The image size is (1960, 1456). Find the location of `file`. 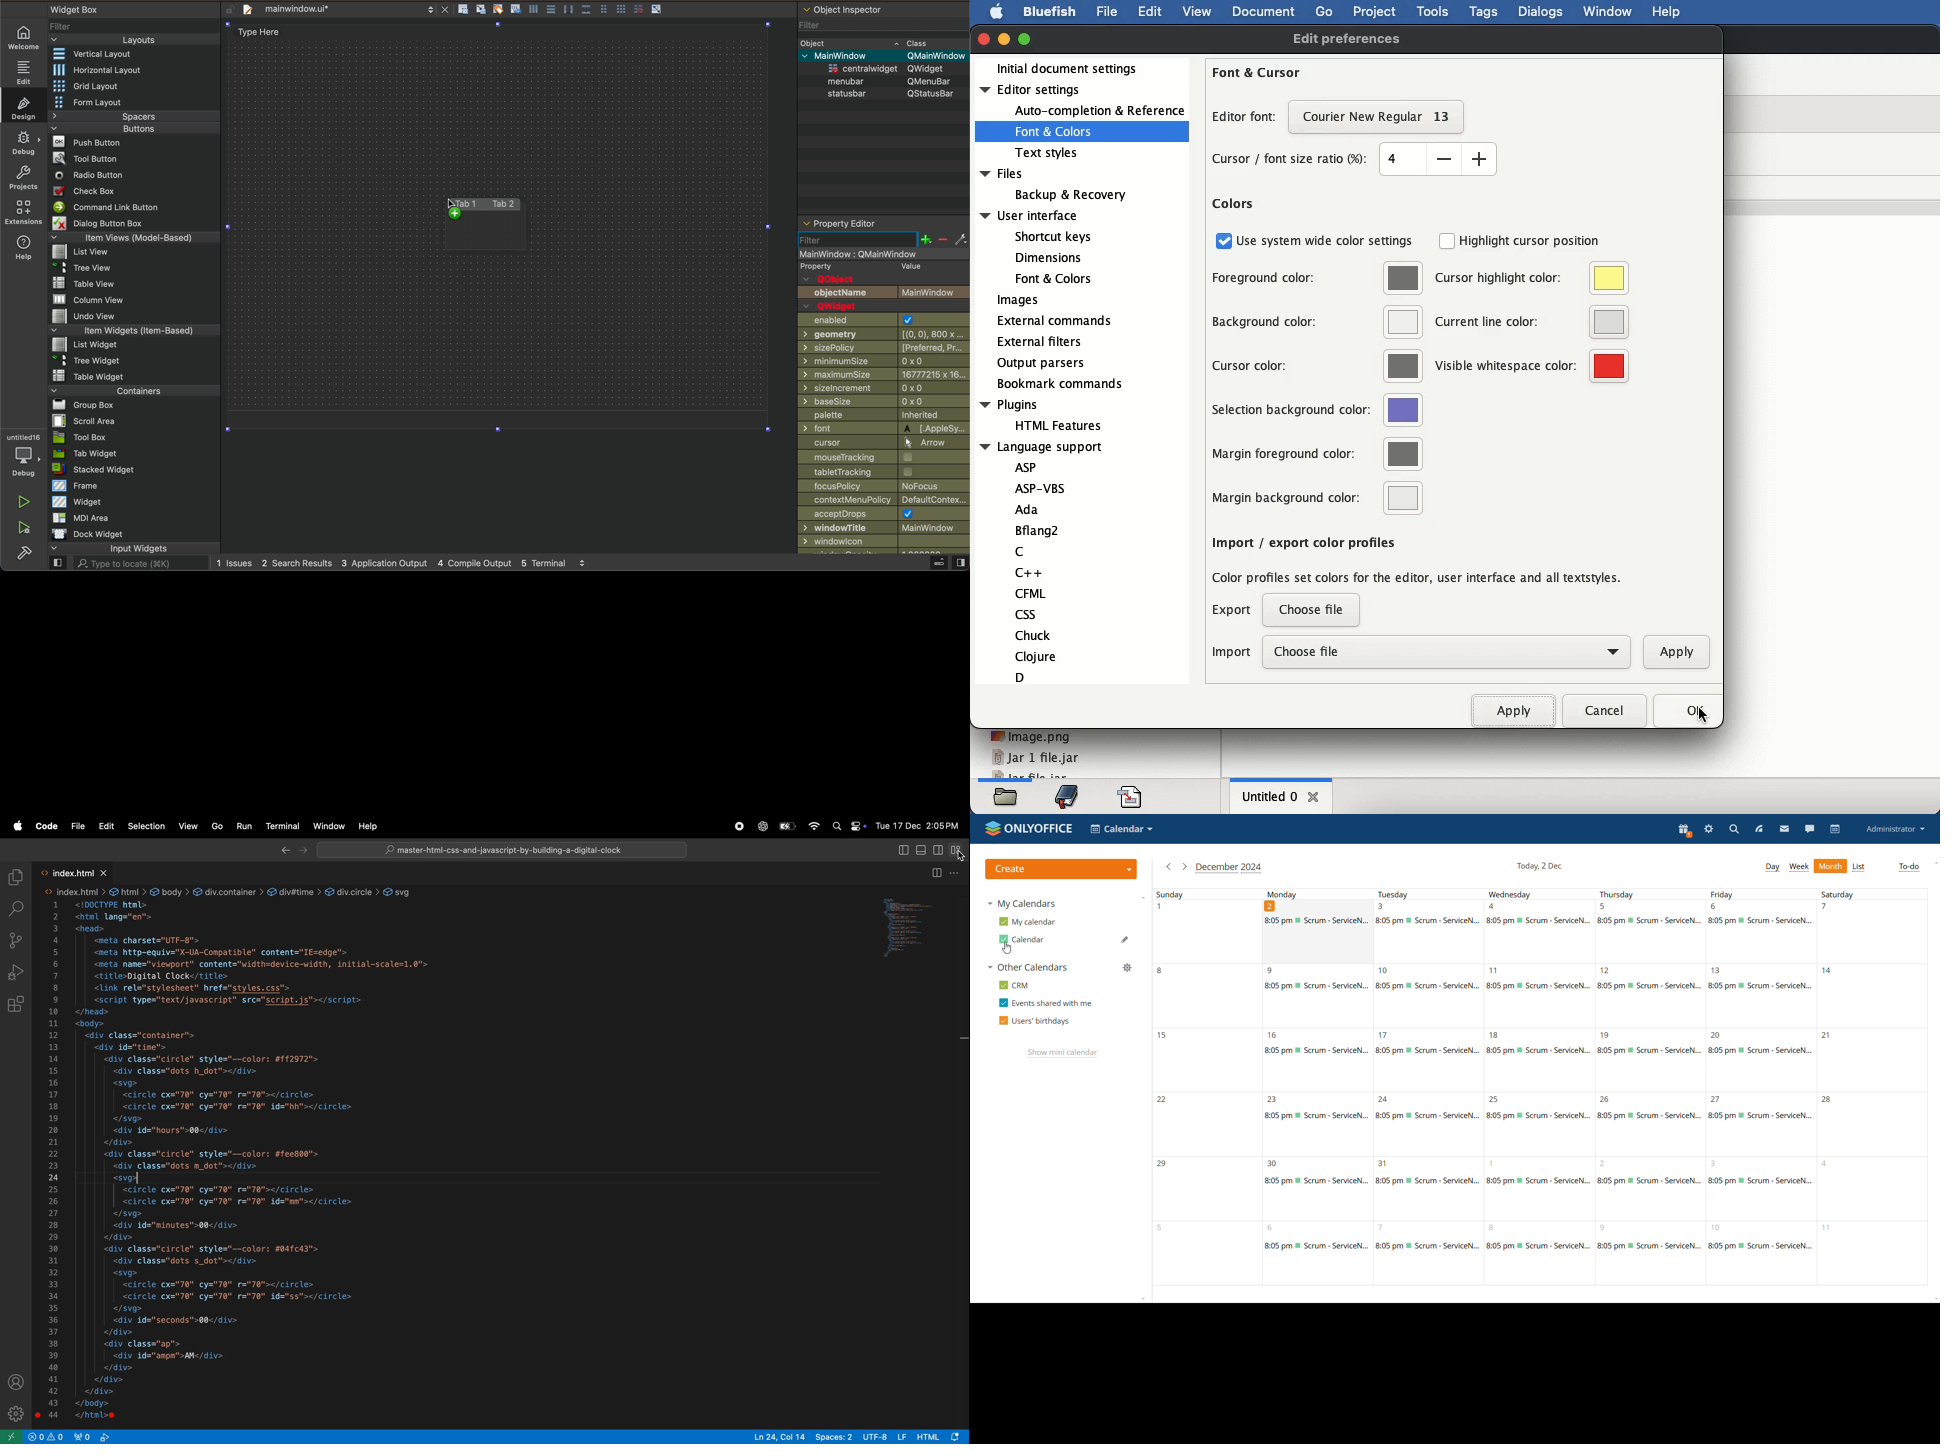

file is located at coordinates (1106, 11).